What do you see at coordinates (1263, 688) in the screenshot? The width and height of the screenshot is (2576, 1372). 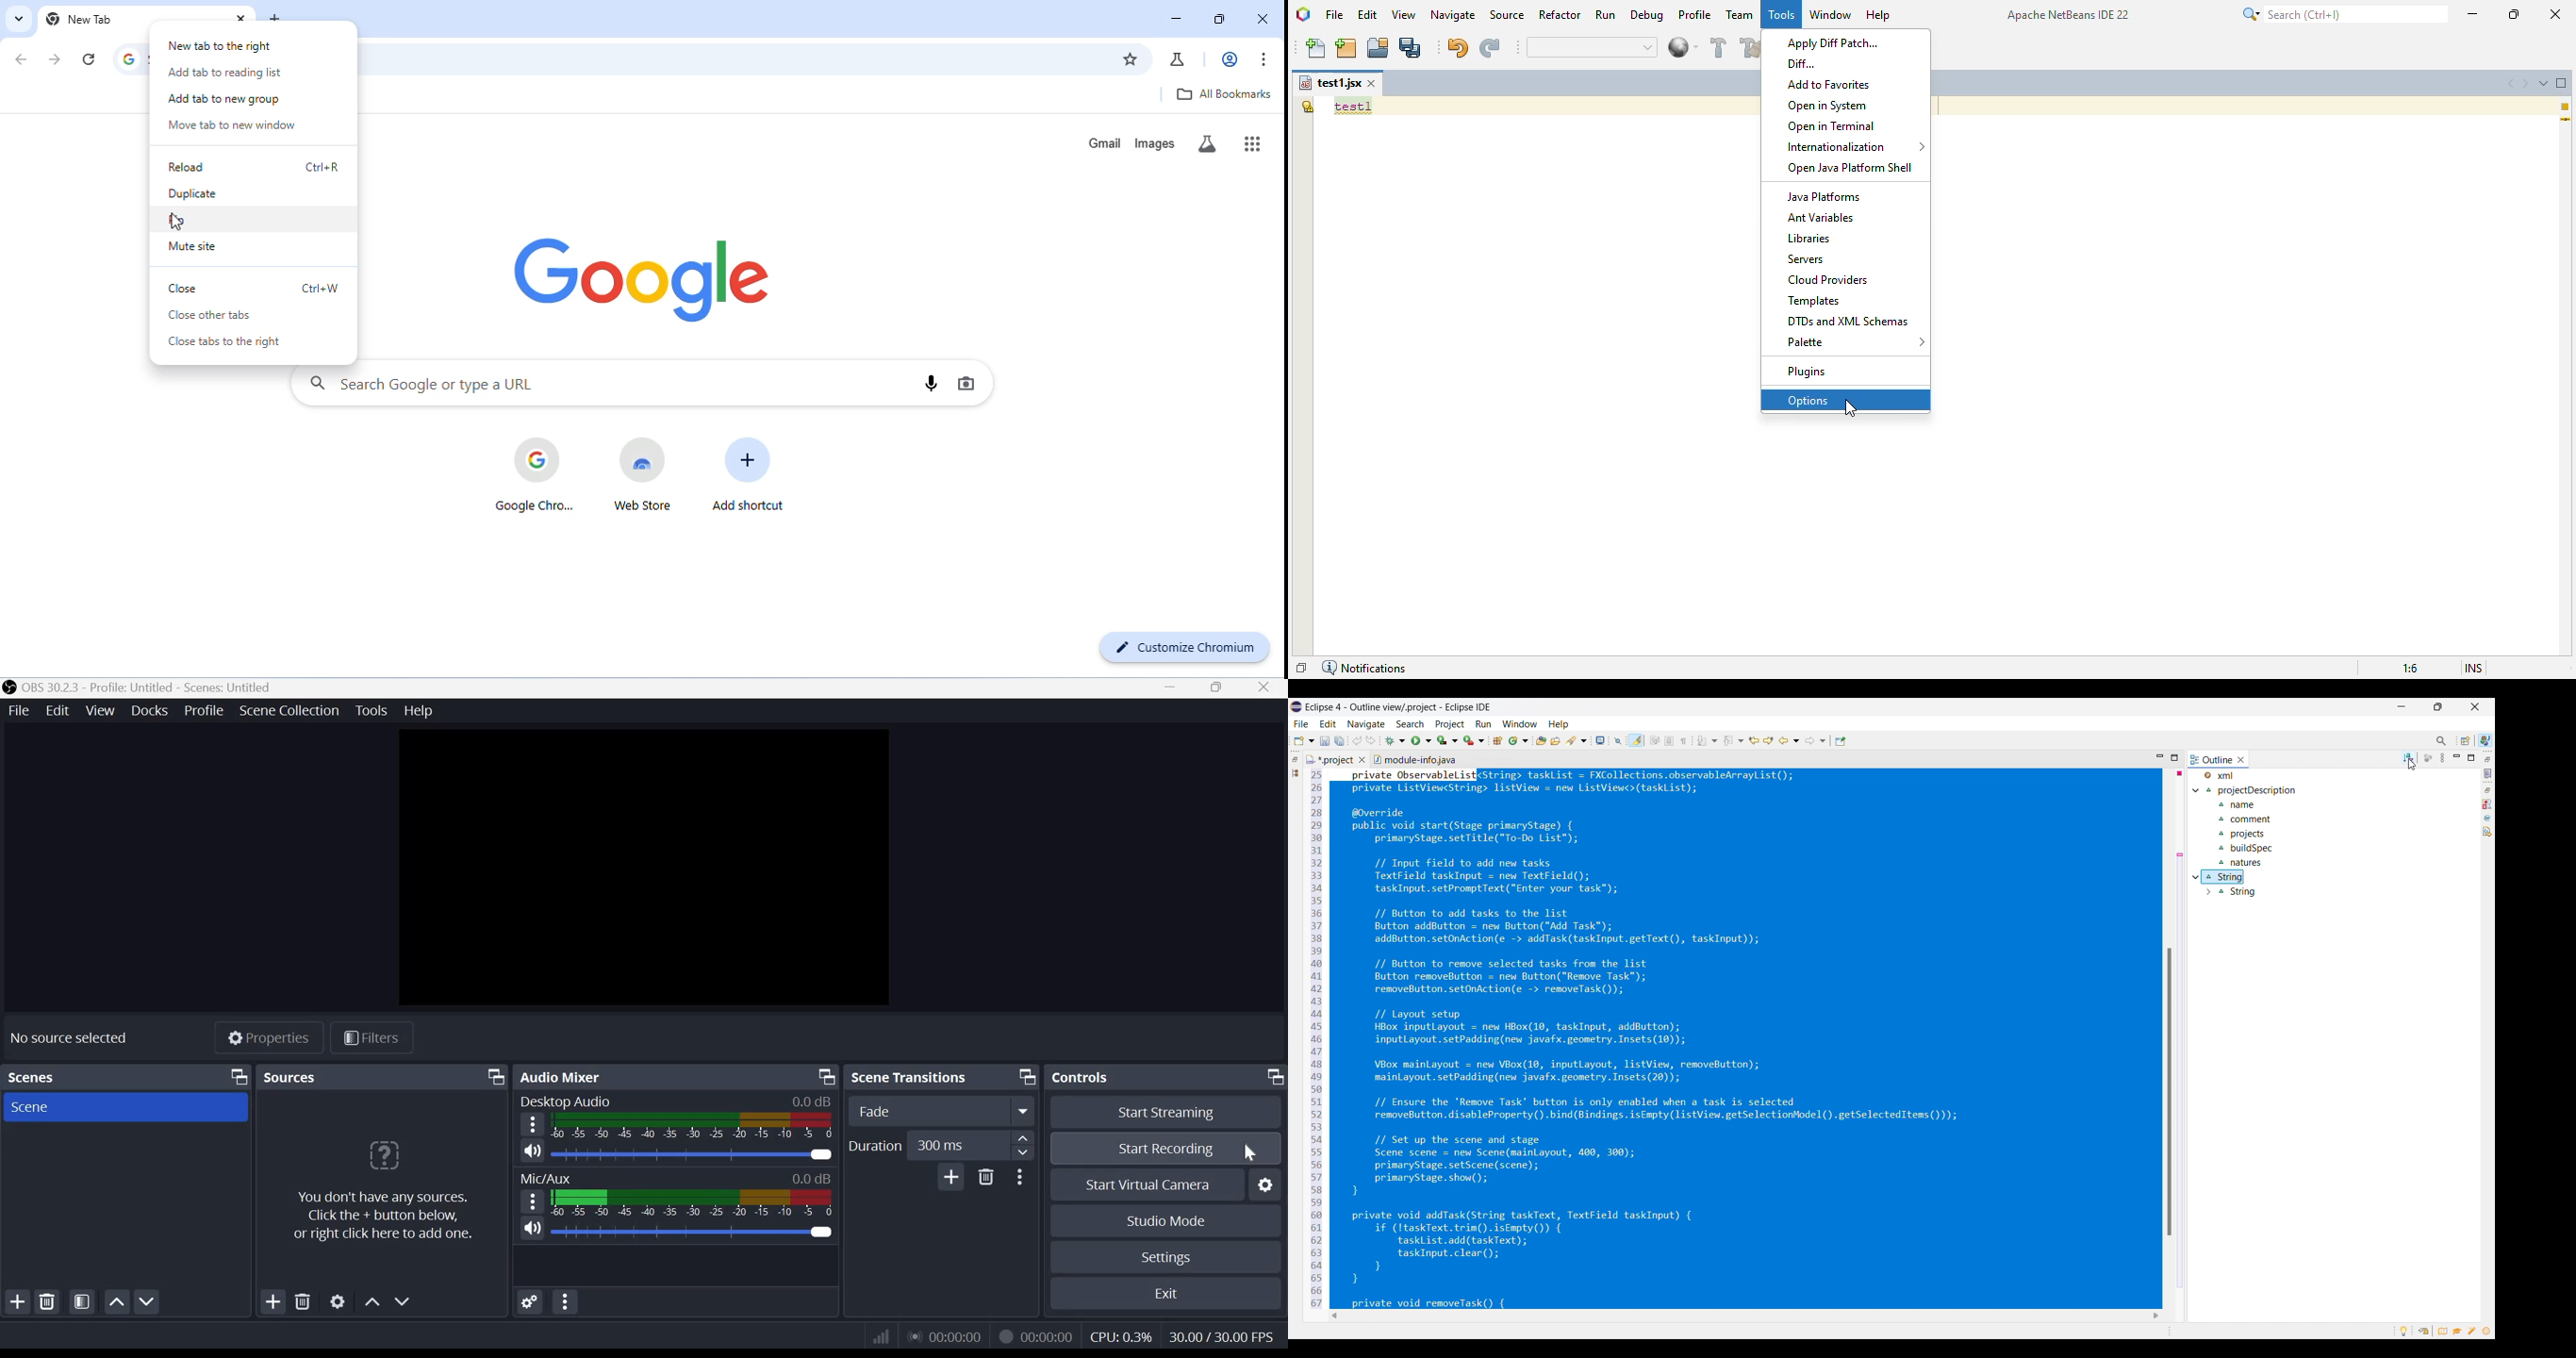 I see `Close` at bounding box center [1263, 688].